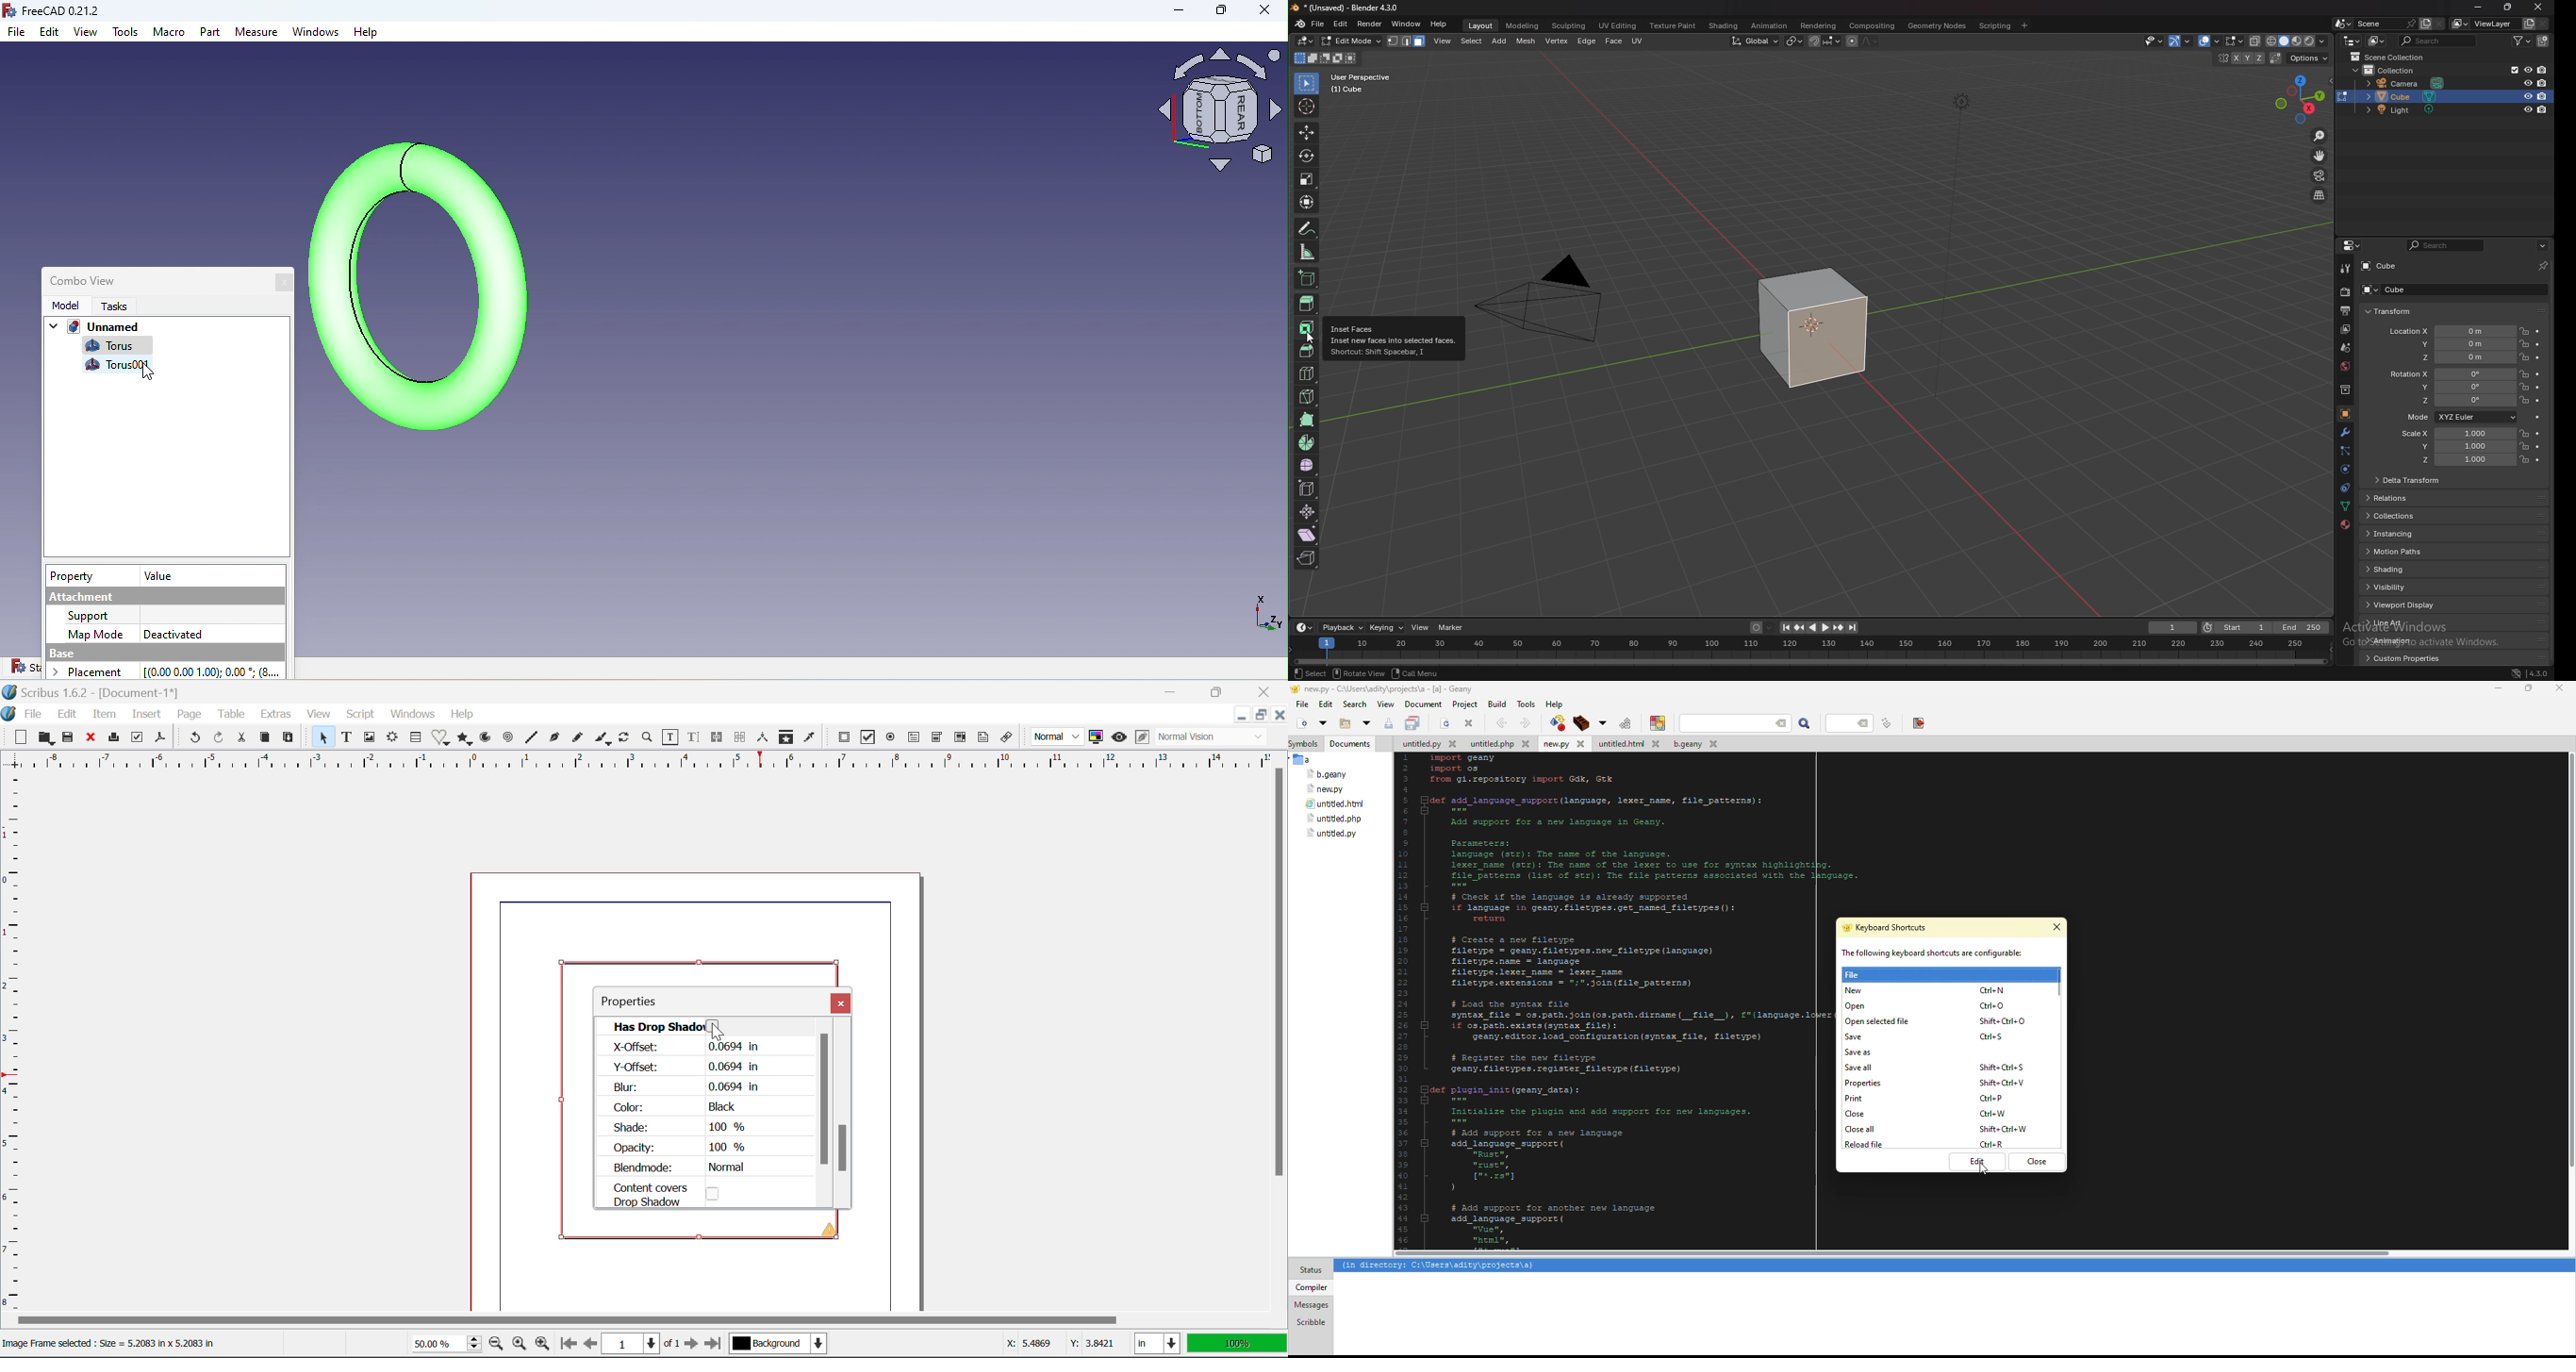 The height and width of the screenshot is (1372, 2576). Describe the element at coordinates (1219, 14) in the screenshot. I see `Maximize` at that location.